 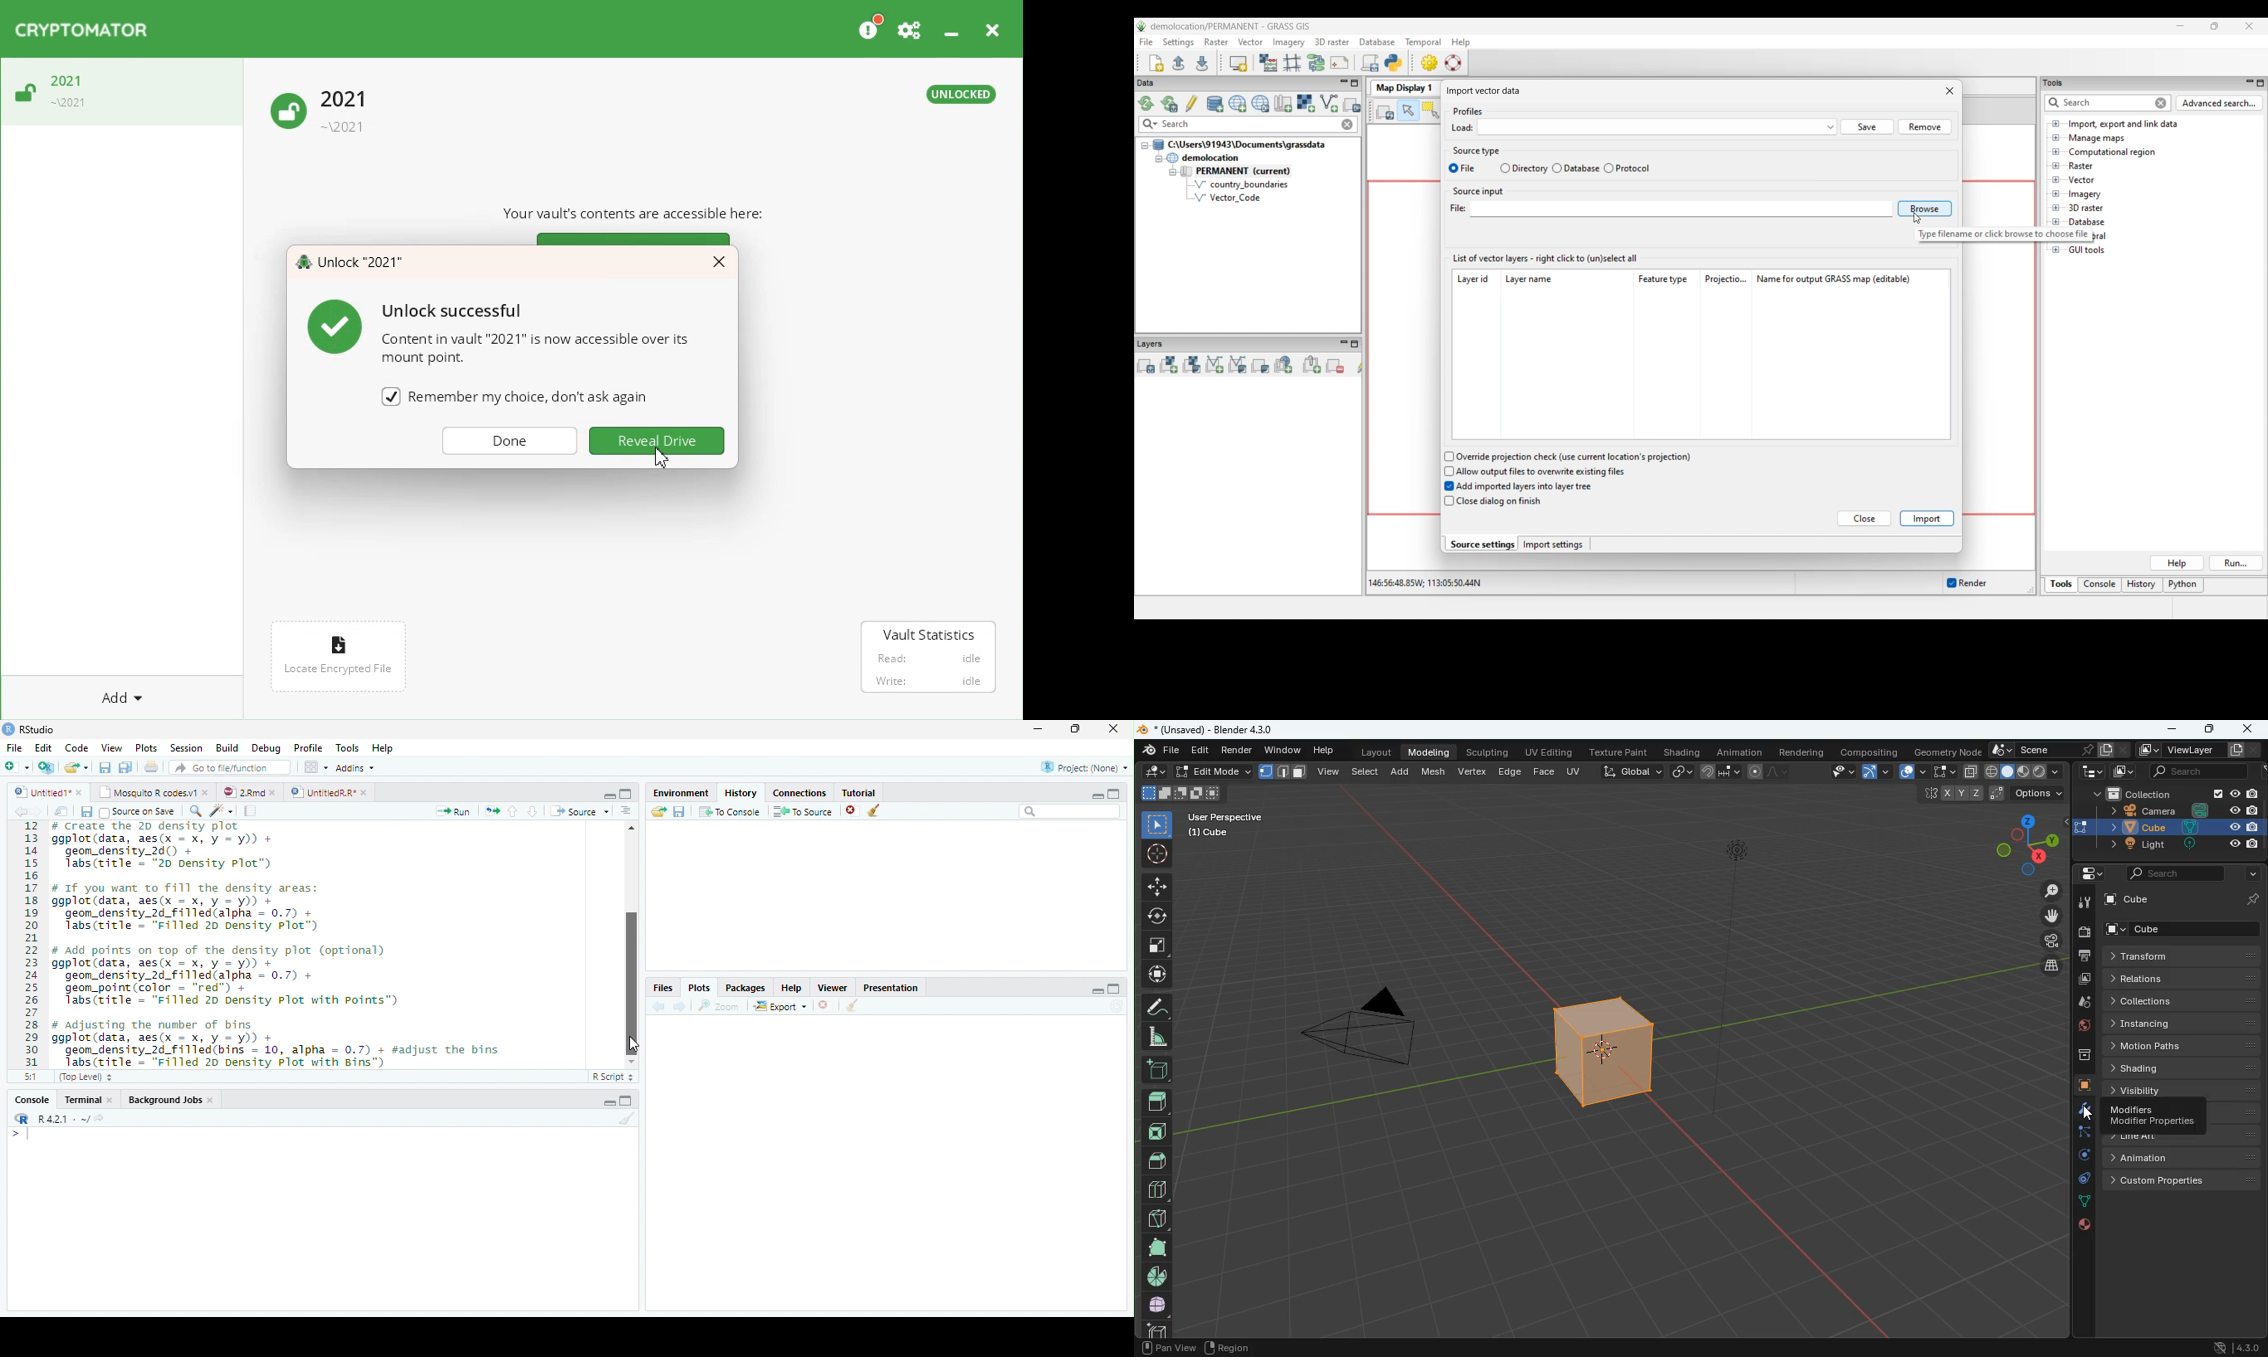 What do you see at coordinates (321, 791) in the screenshot?
I see `UnttiedR Rr”` at bounding box center [321, 791].